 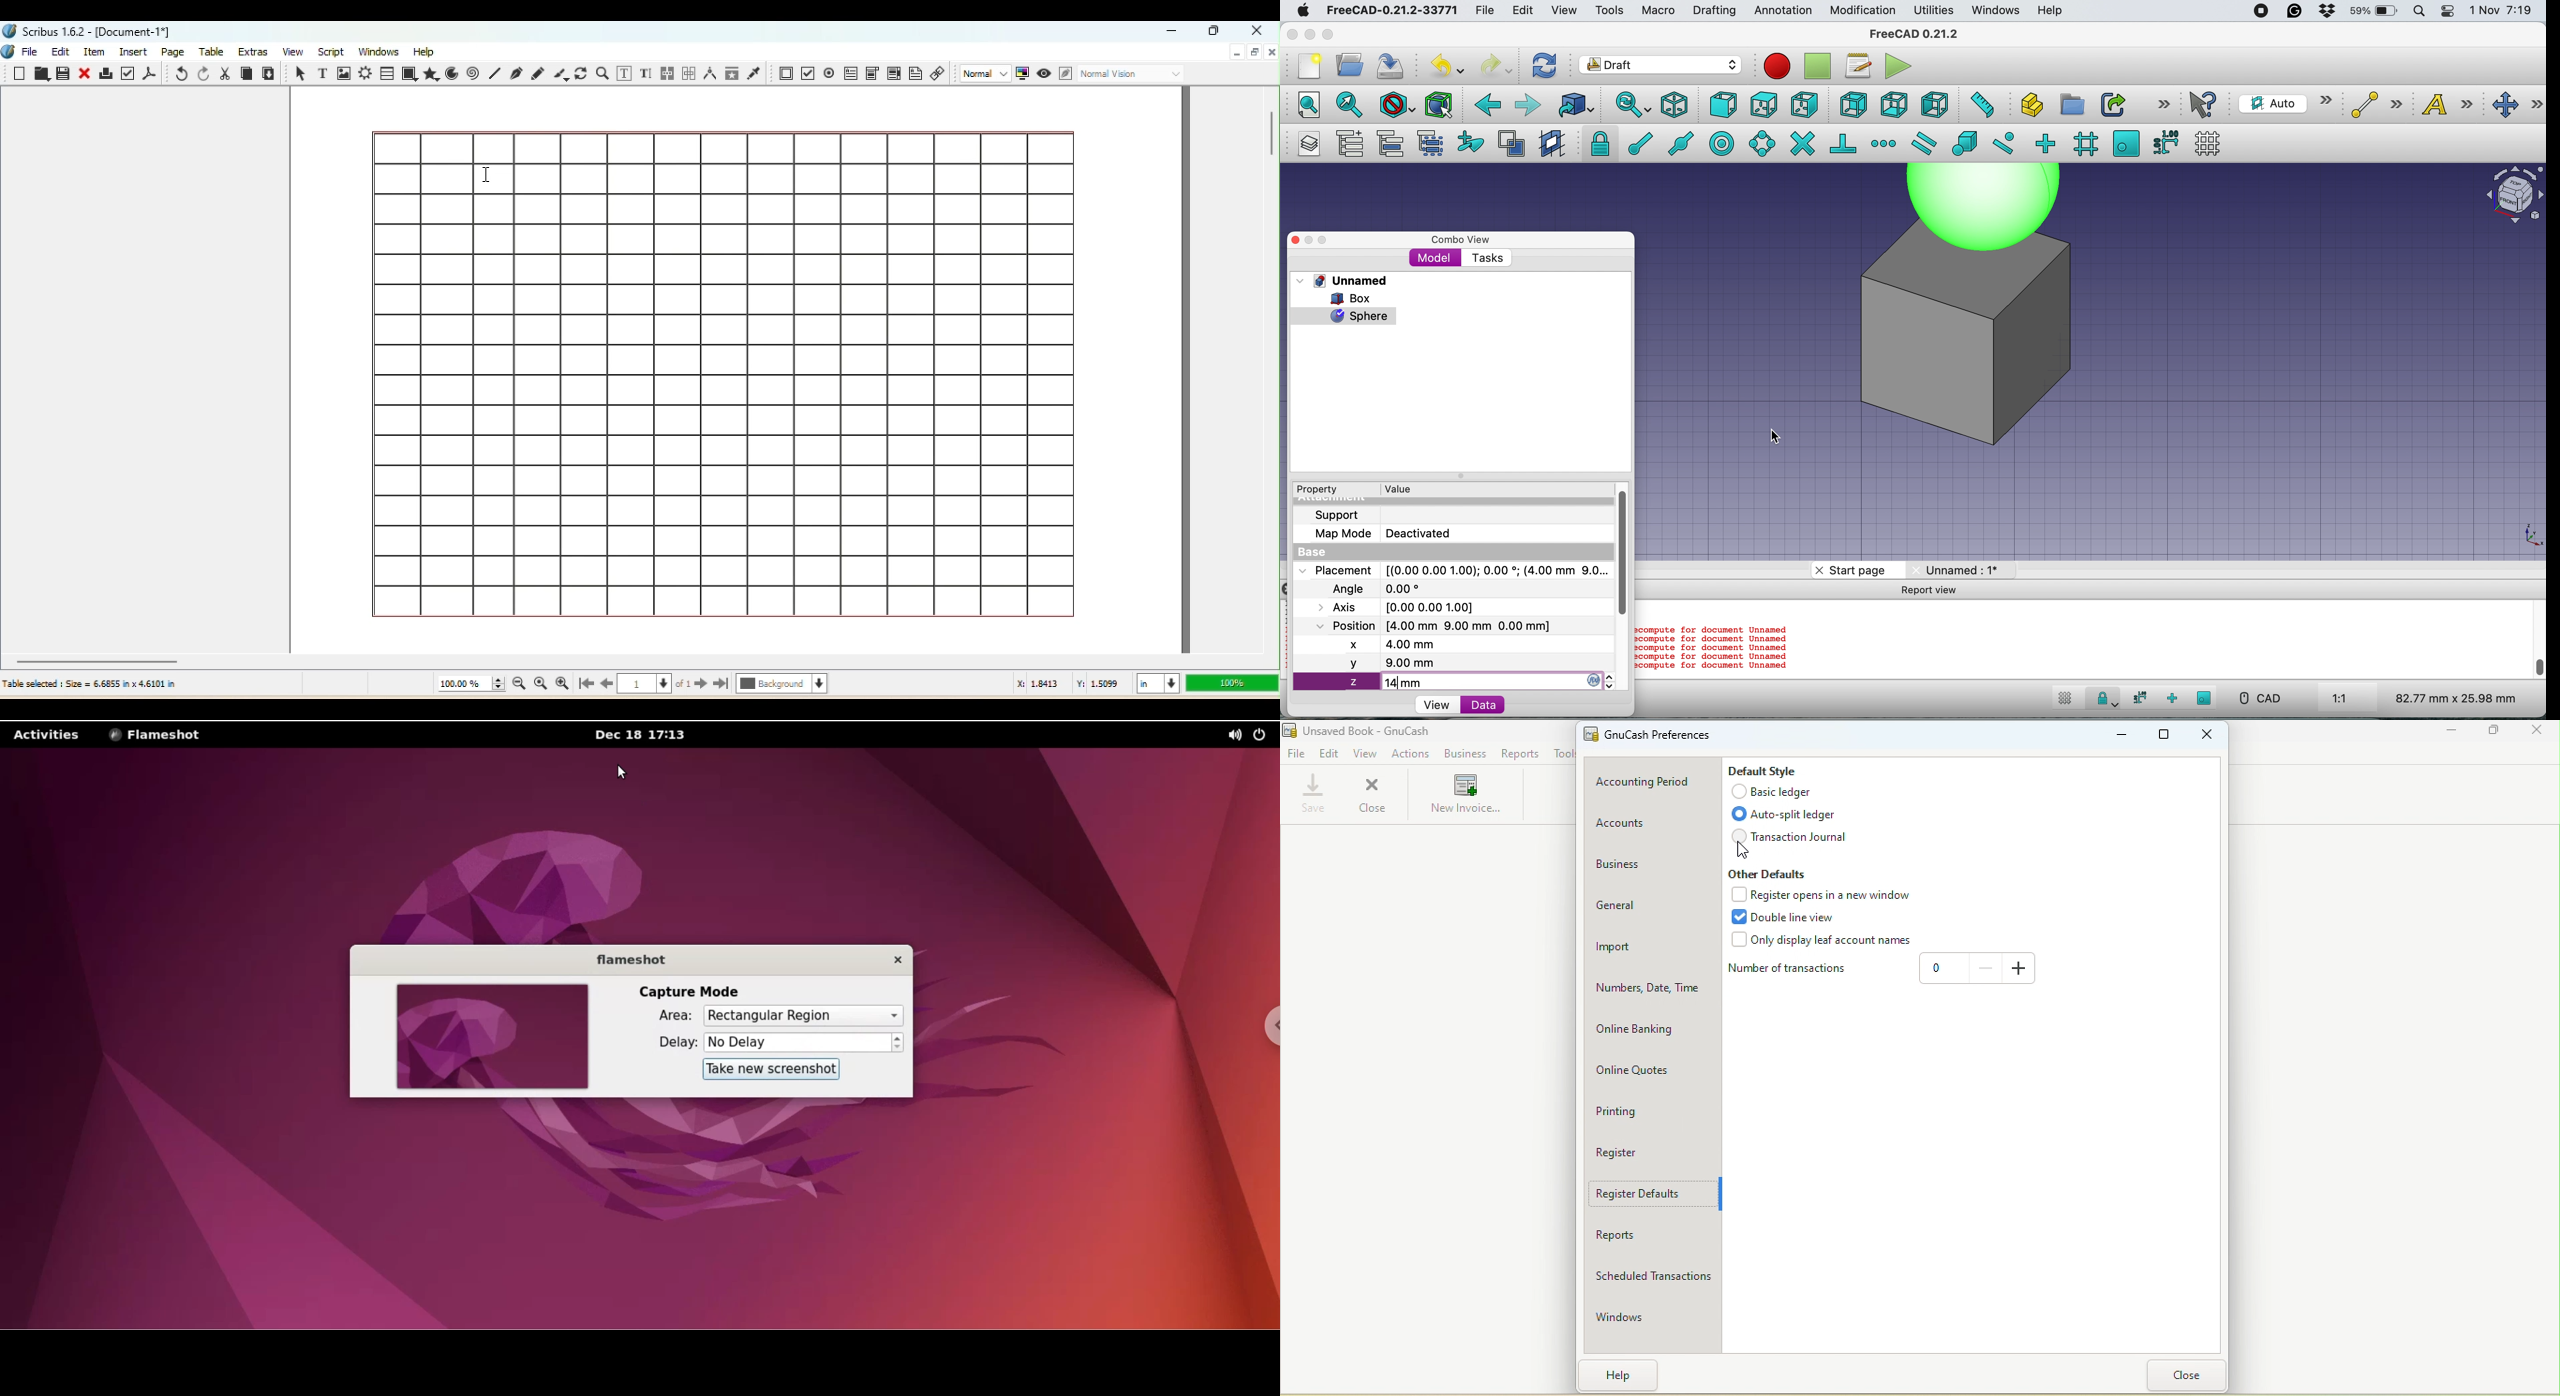 I want to click on undo, so click(x=1449, y=65).